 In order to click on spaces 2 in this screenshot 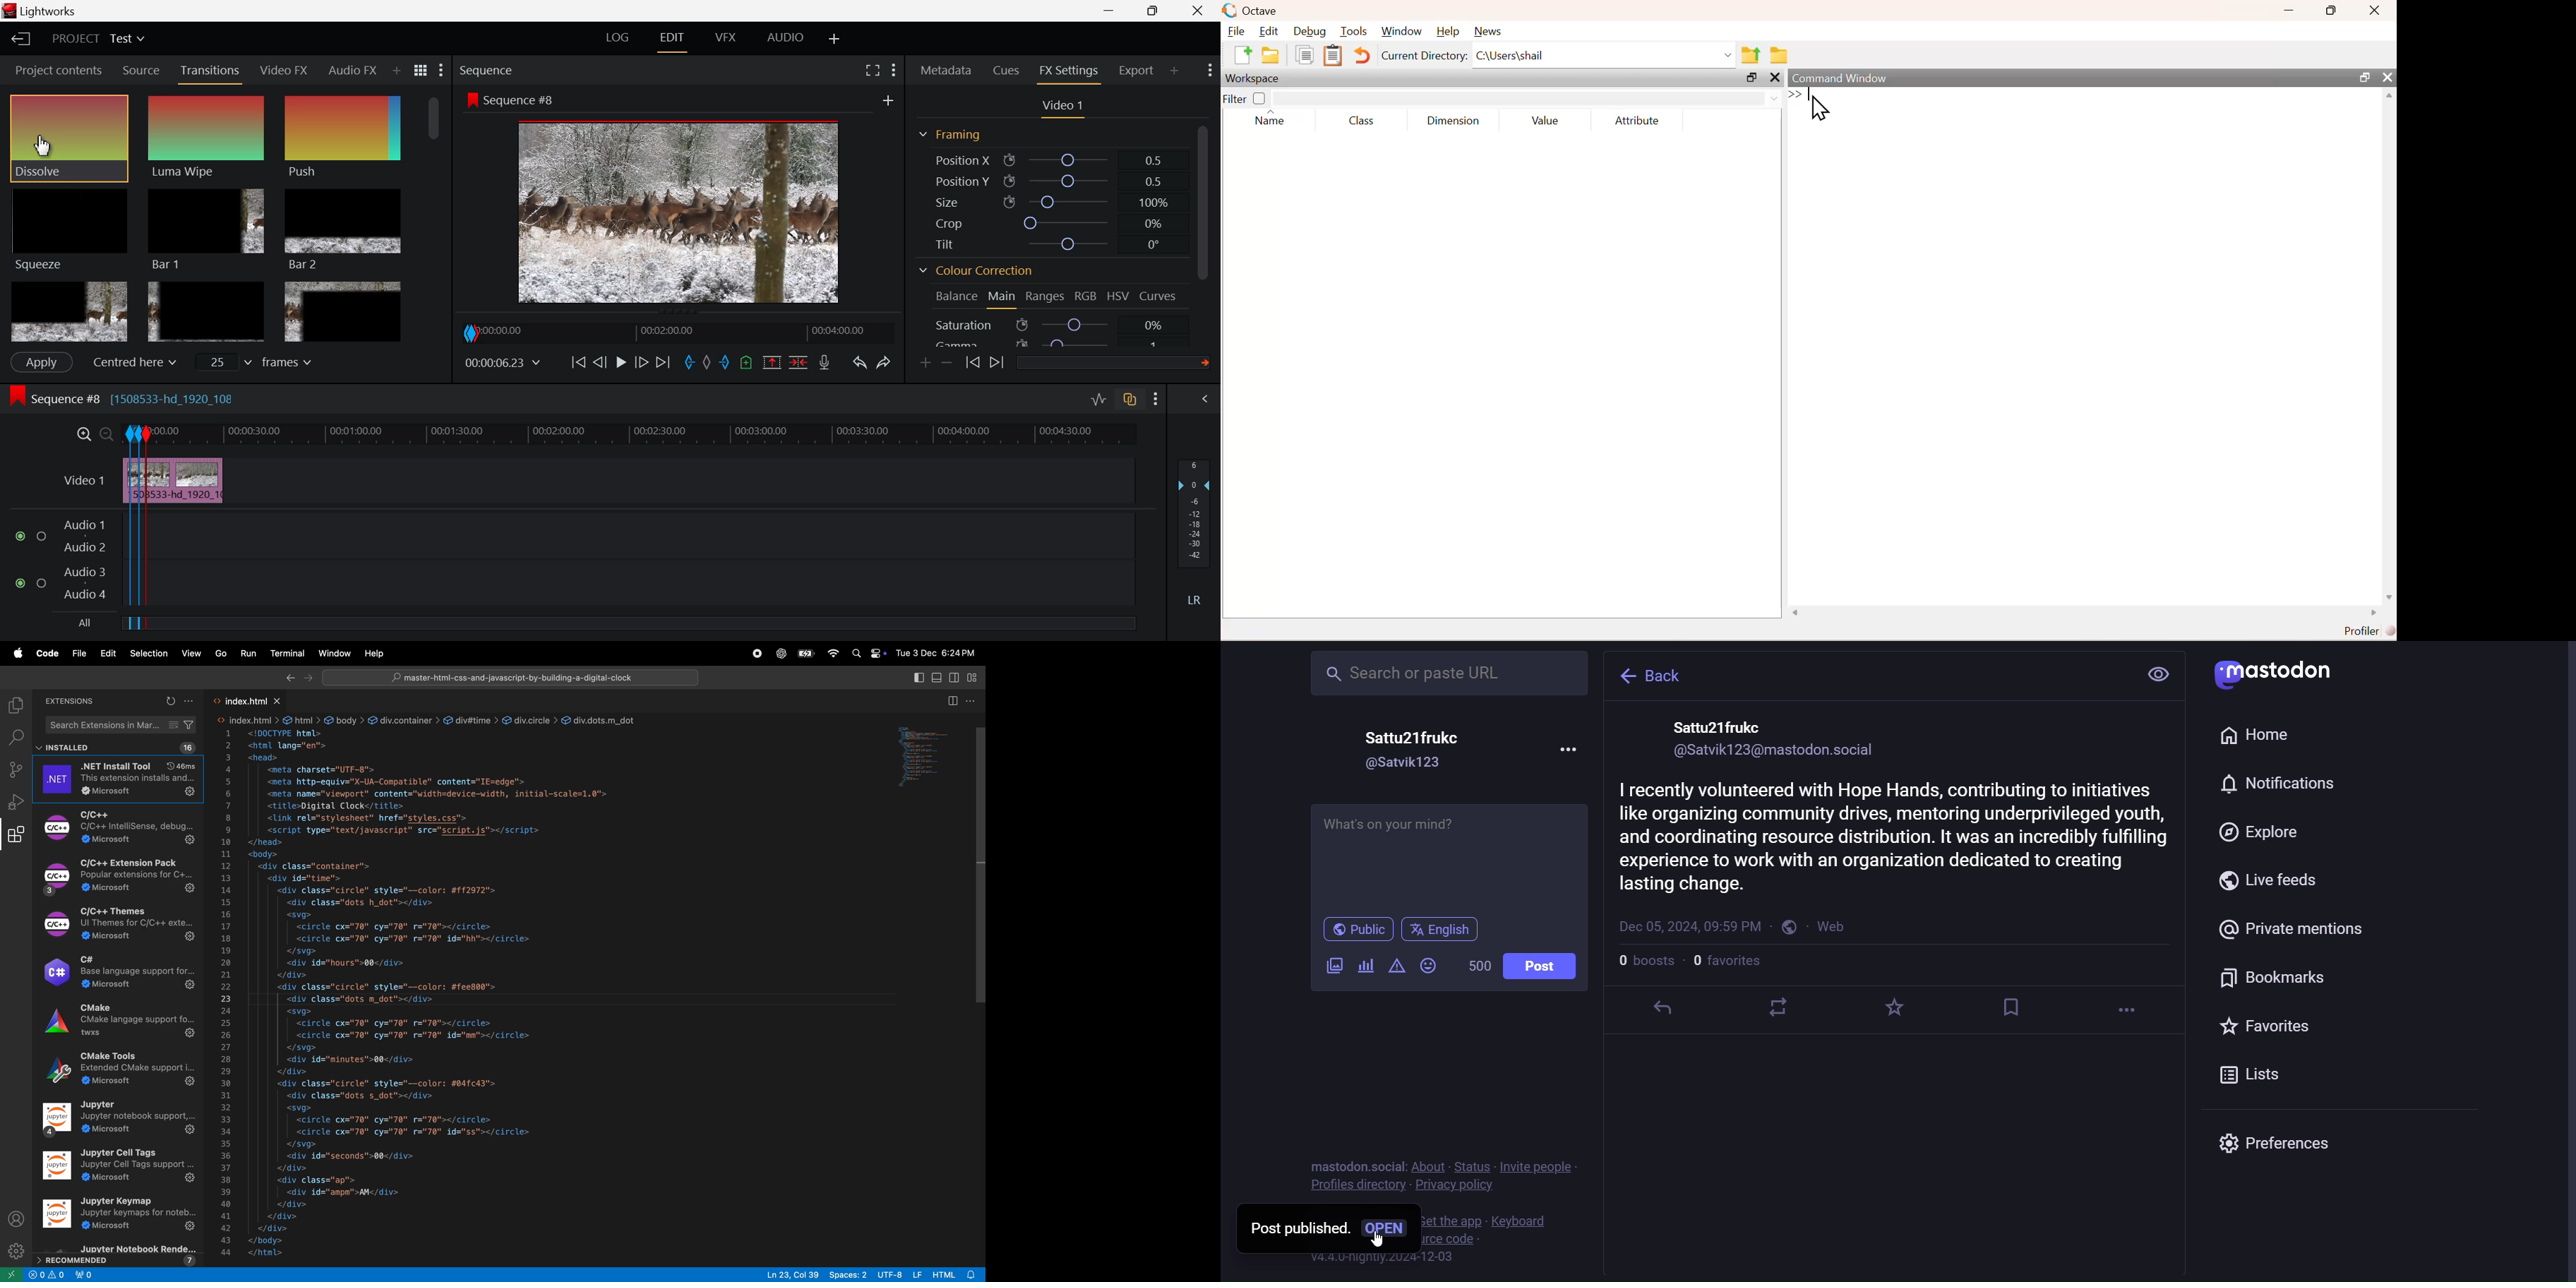, I will do `click(850, 1274)`.